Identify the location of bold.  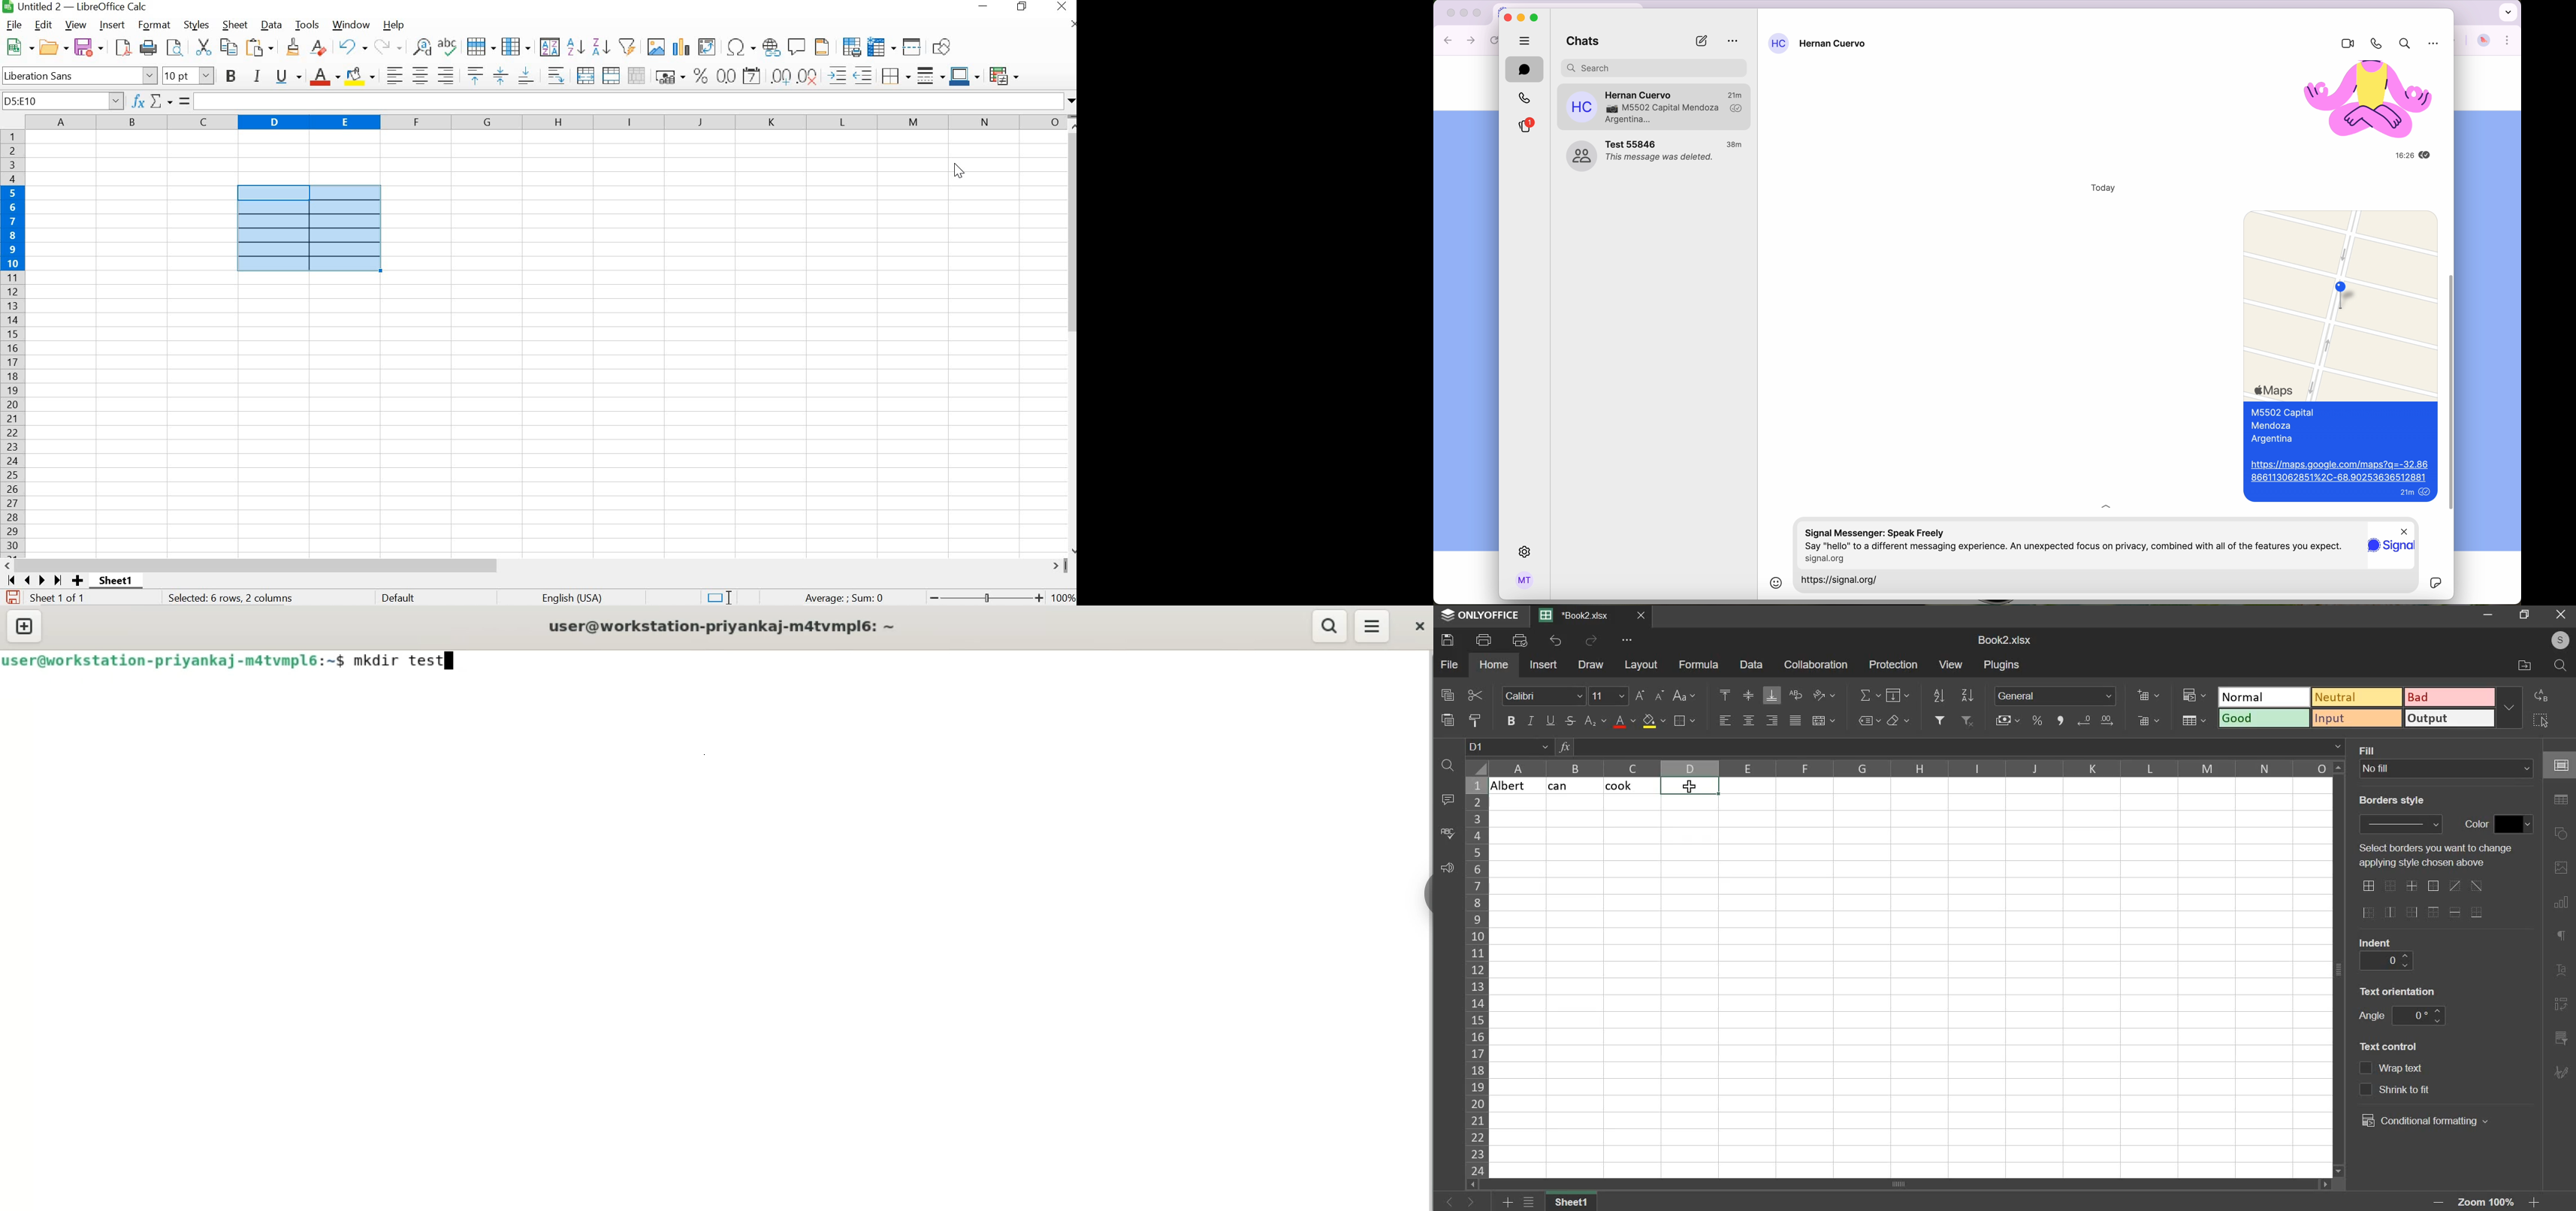
(1510, 720).